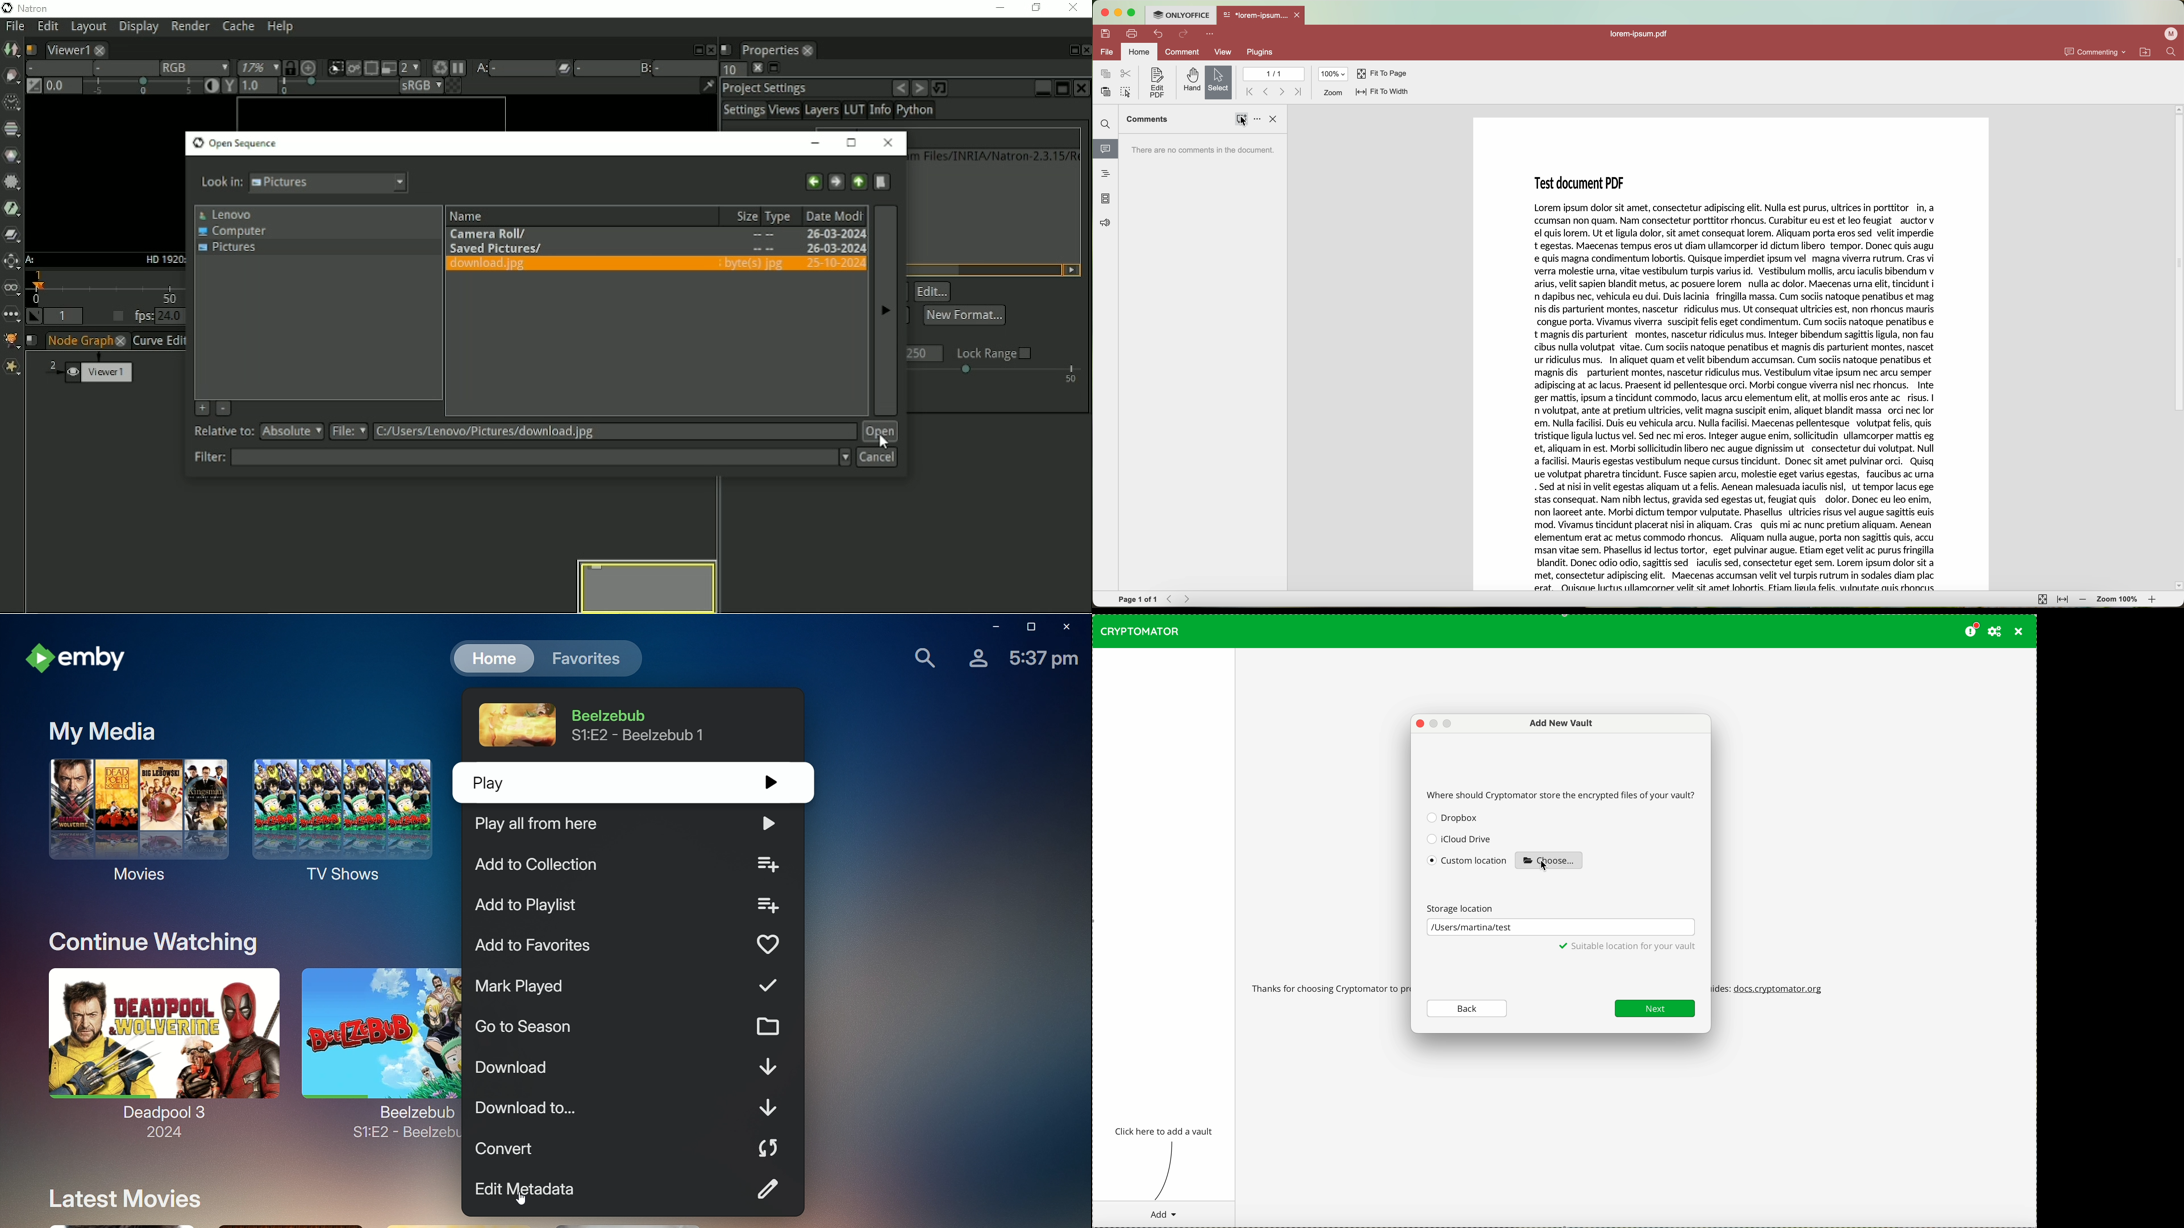  I want to click on fit to page, so click(2042, 600).